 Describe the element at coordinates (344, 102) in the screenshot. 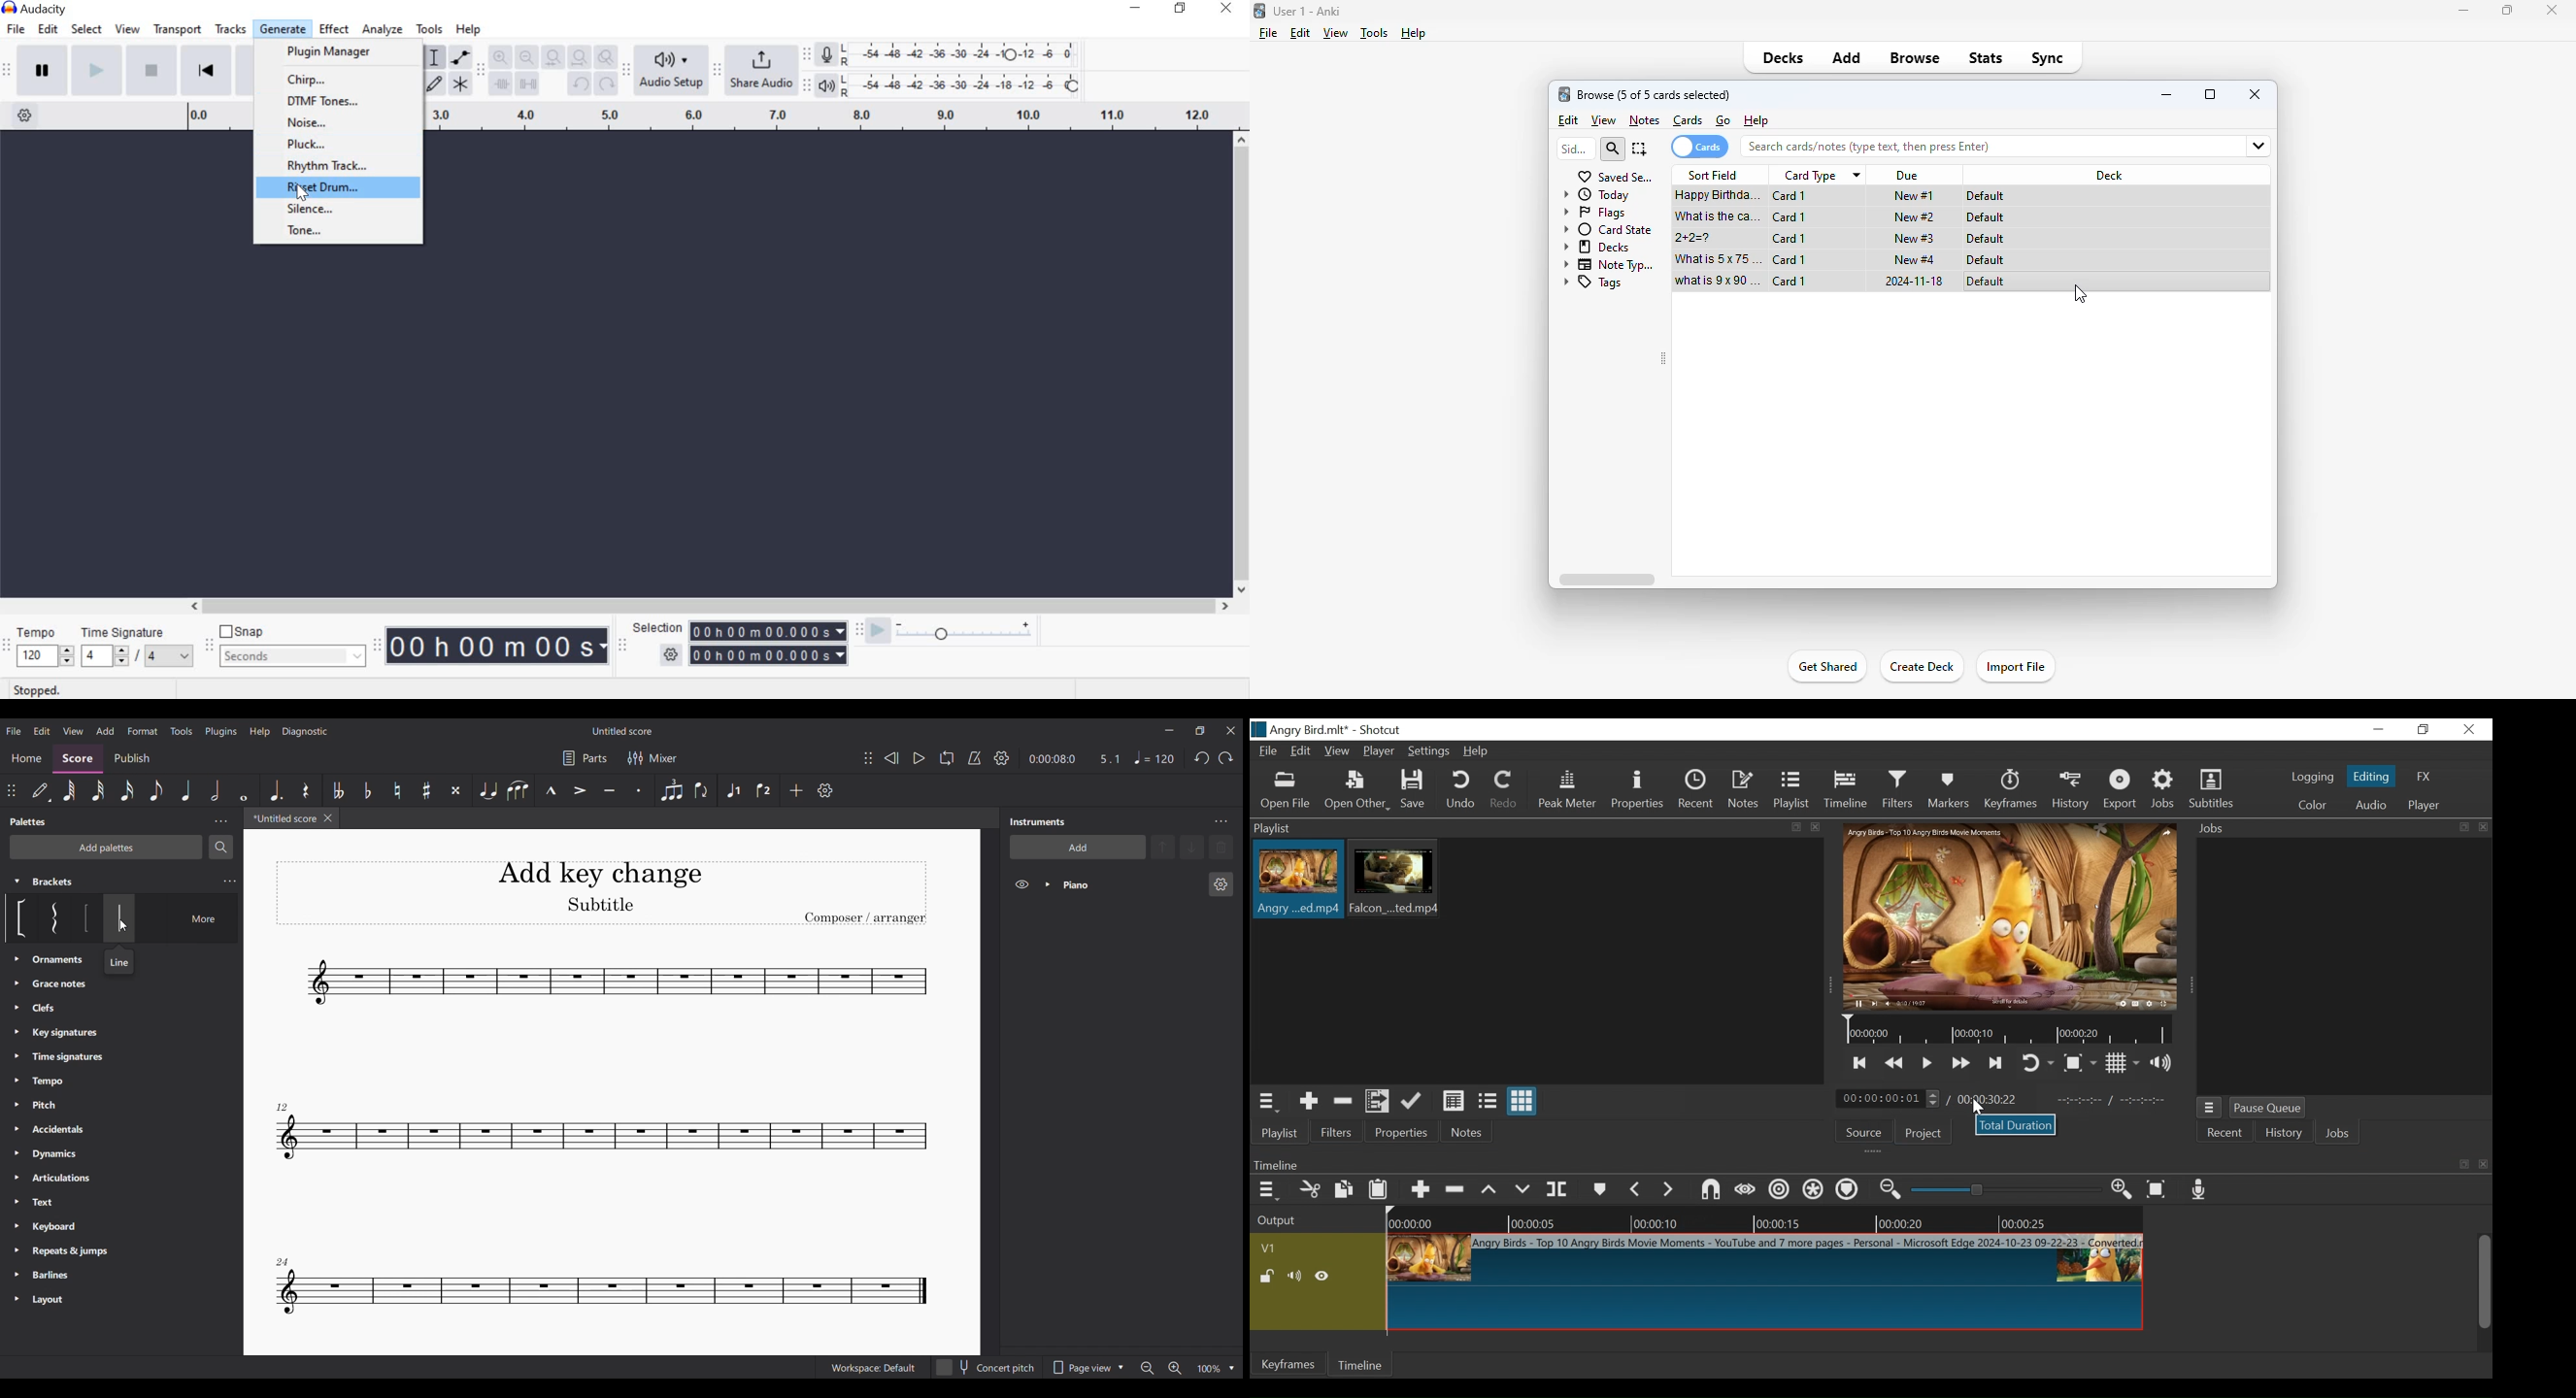

I see `dtmf tones` at that location.